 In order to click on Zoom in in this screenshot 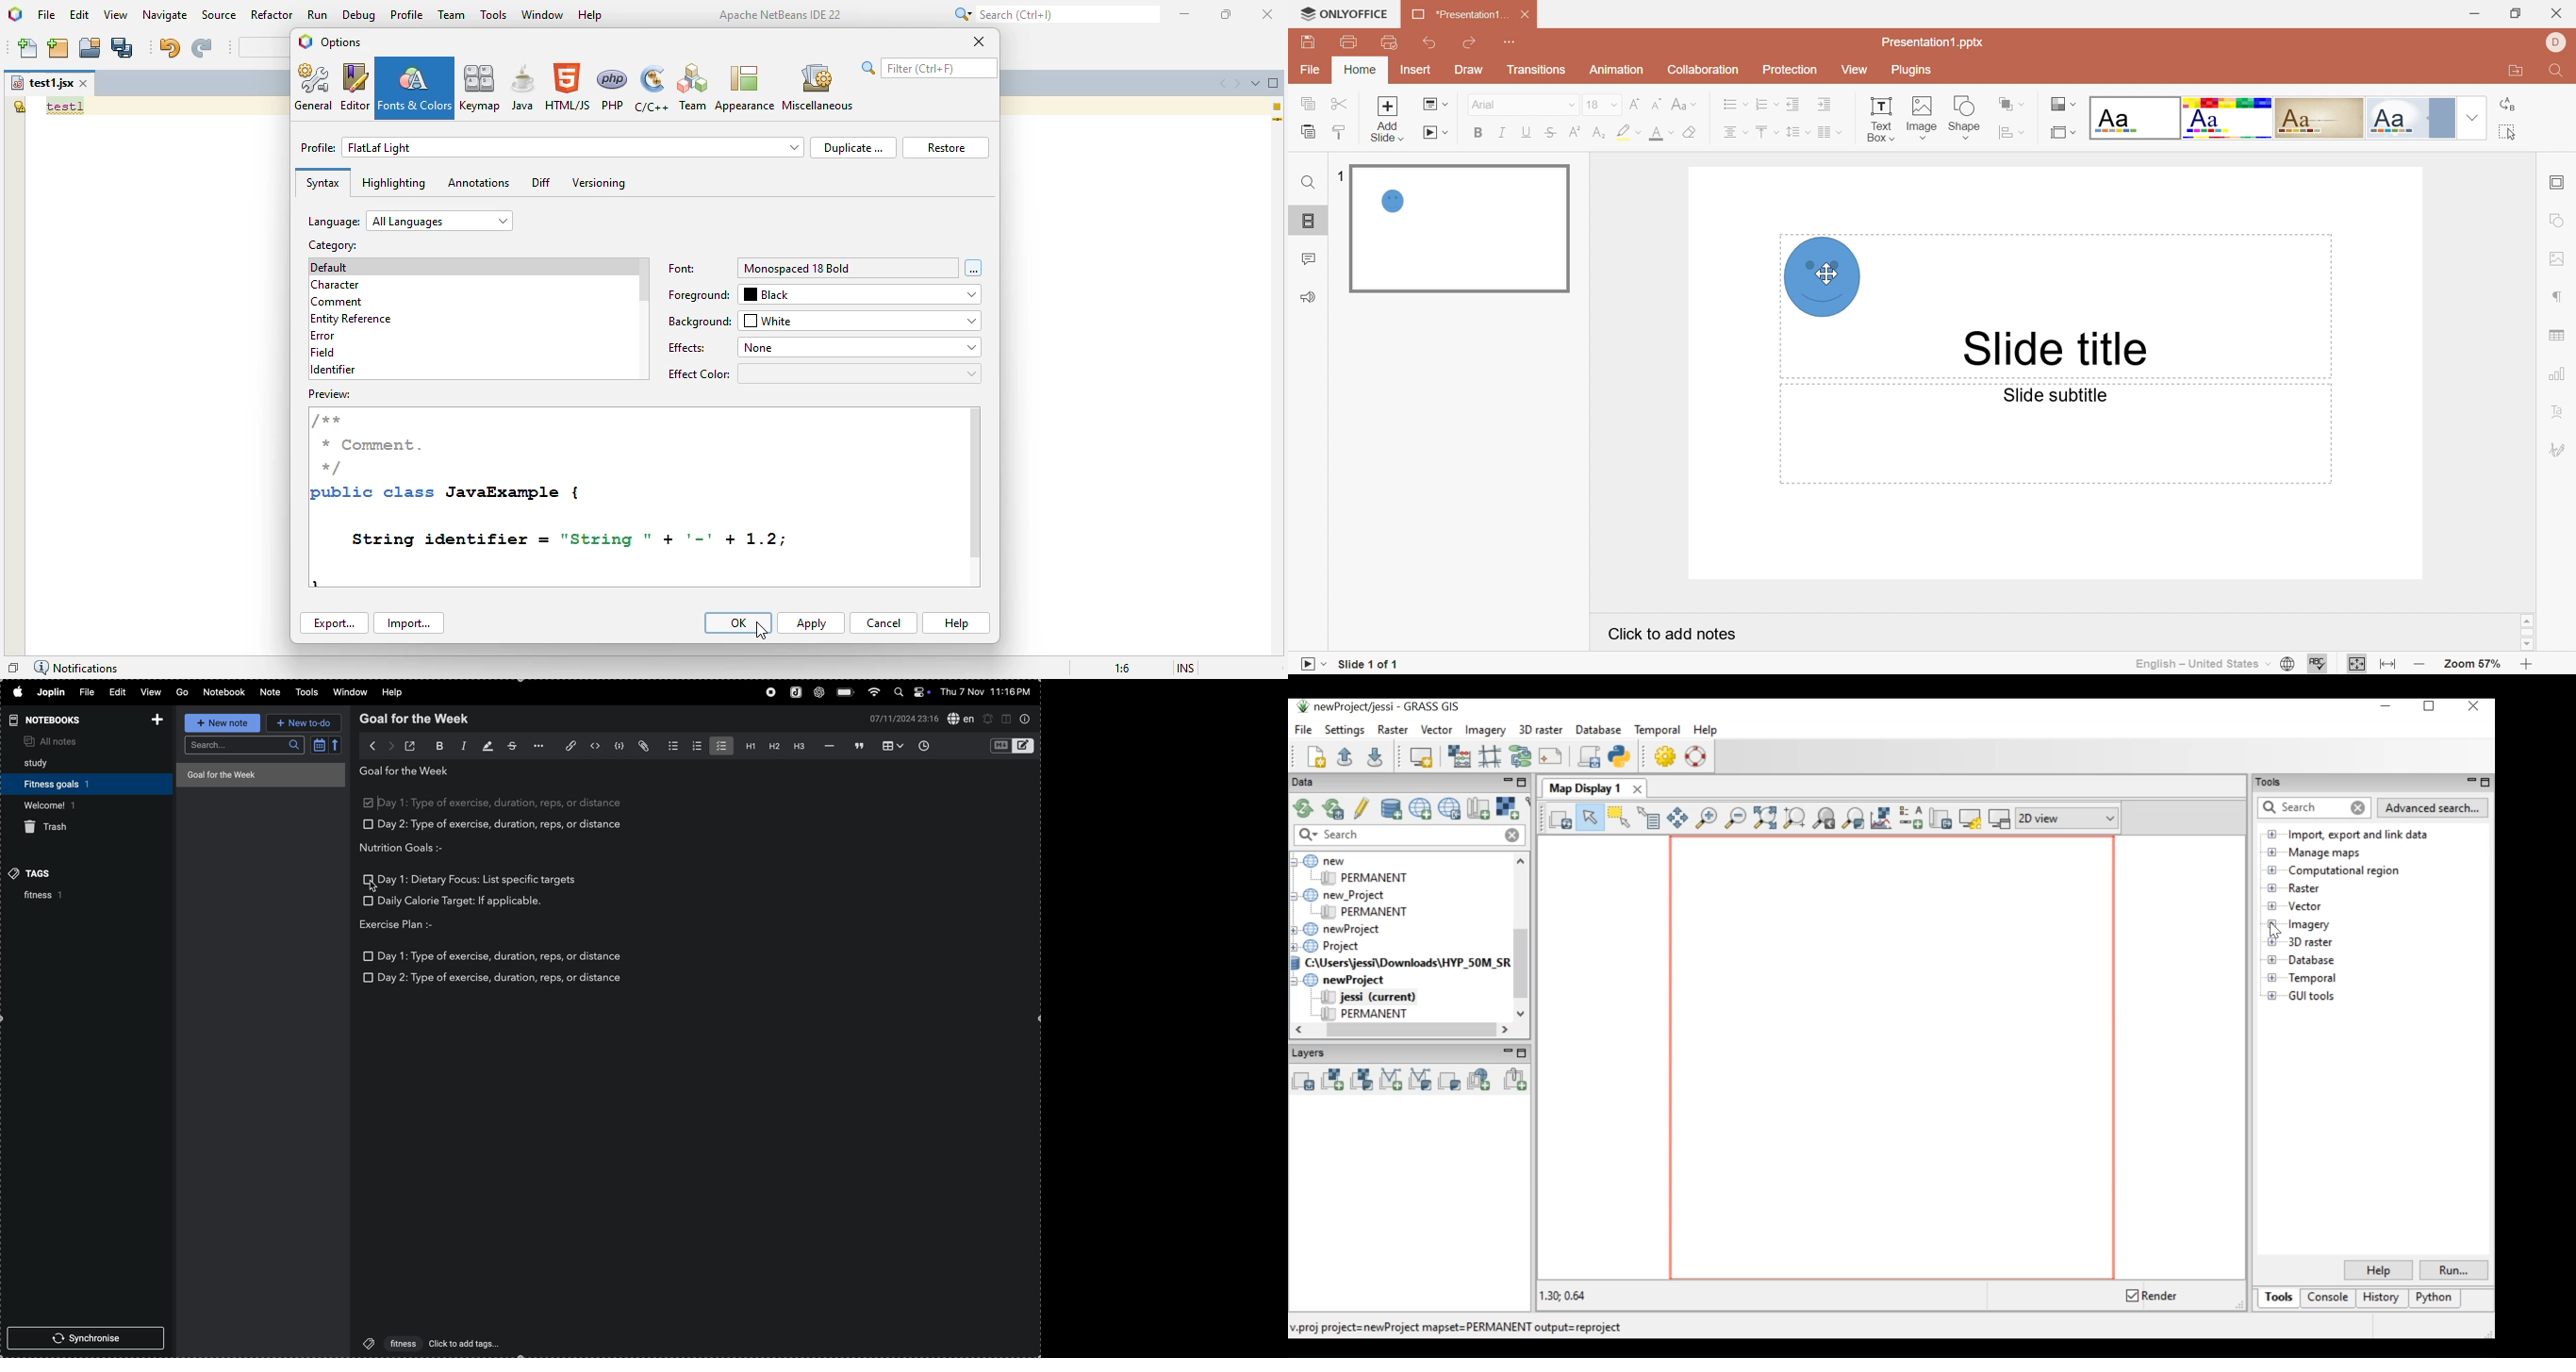, I will do `click(2526, 666)`.